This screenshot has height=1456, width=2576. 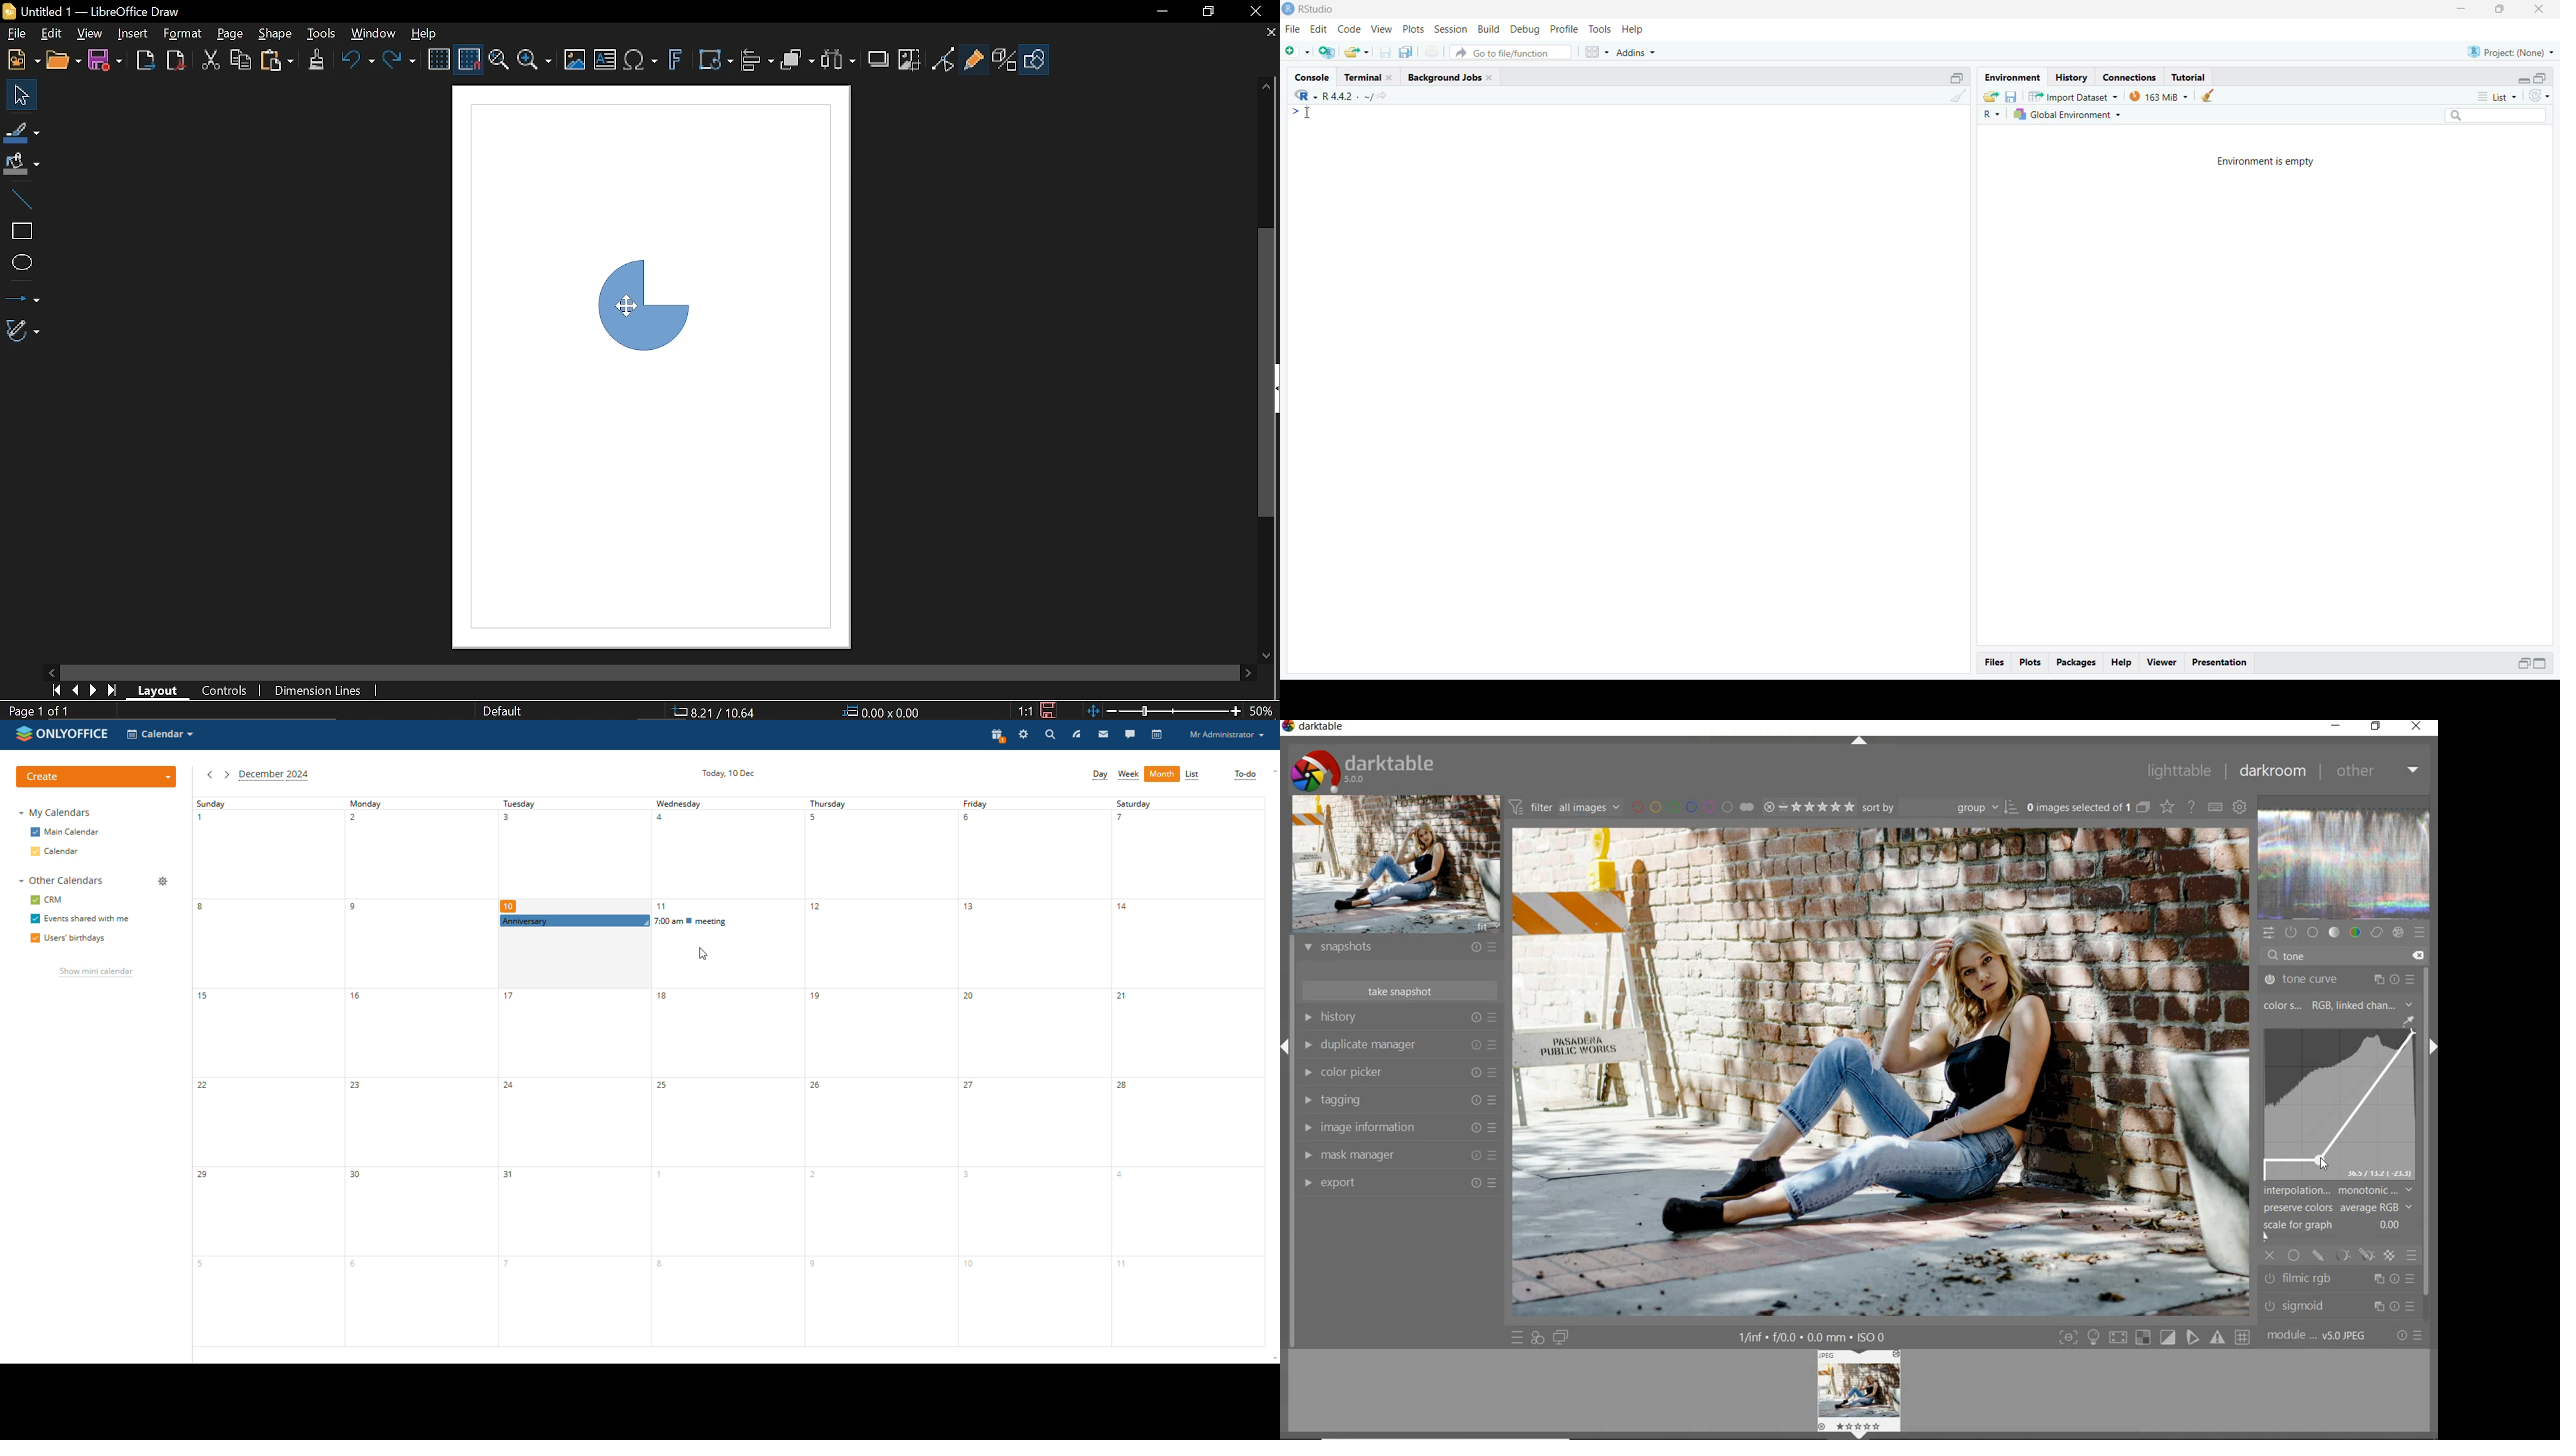 I want to click on interpolation, so click(x=2340, y=1190).